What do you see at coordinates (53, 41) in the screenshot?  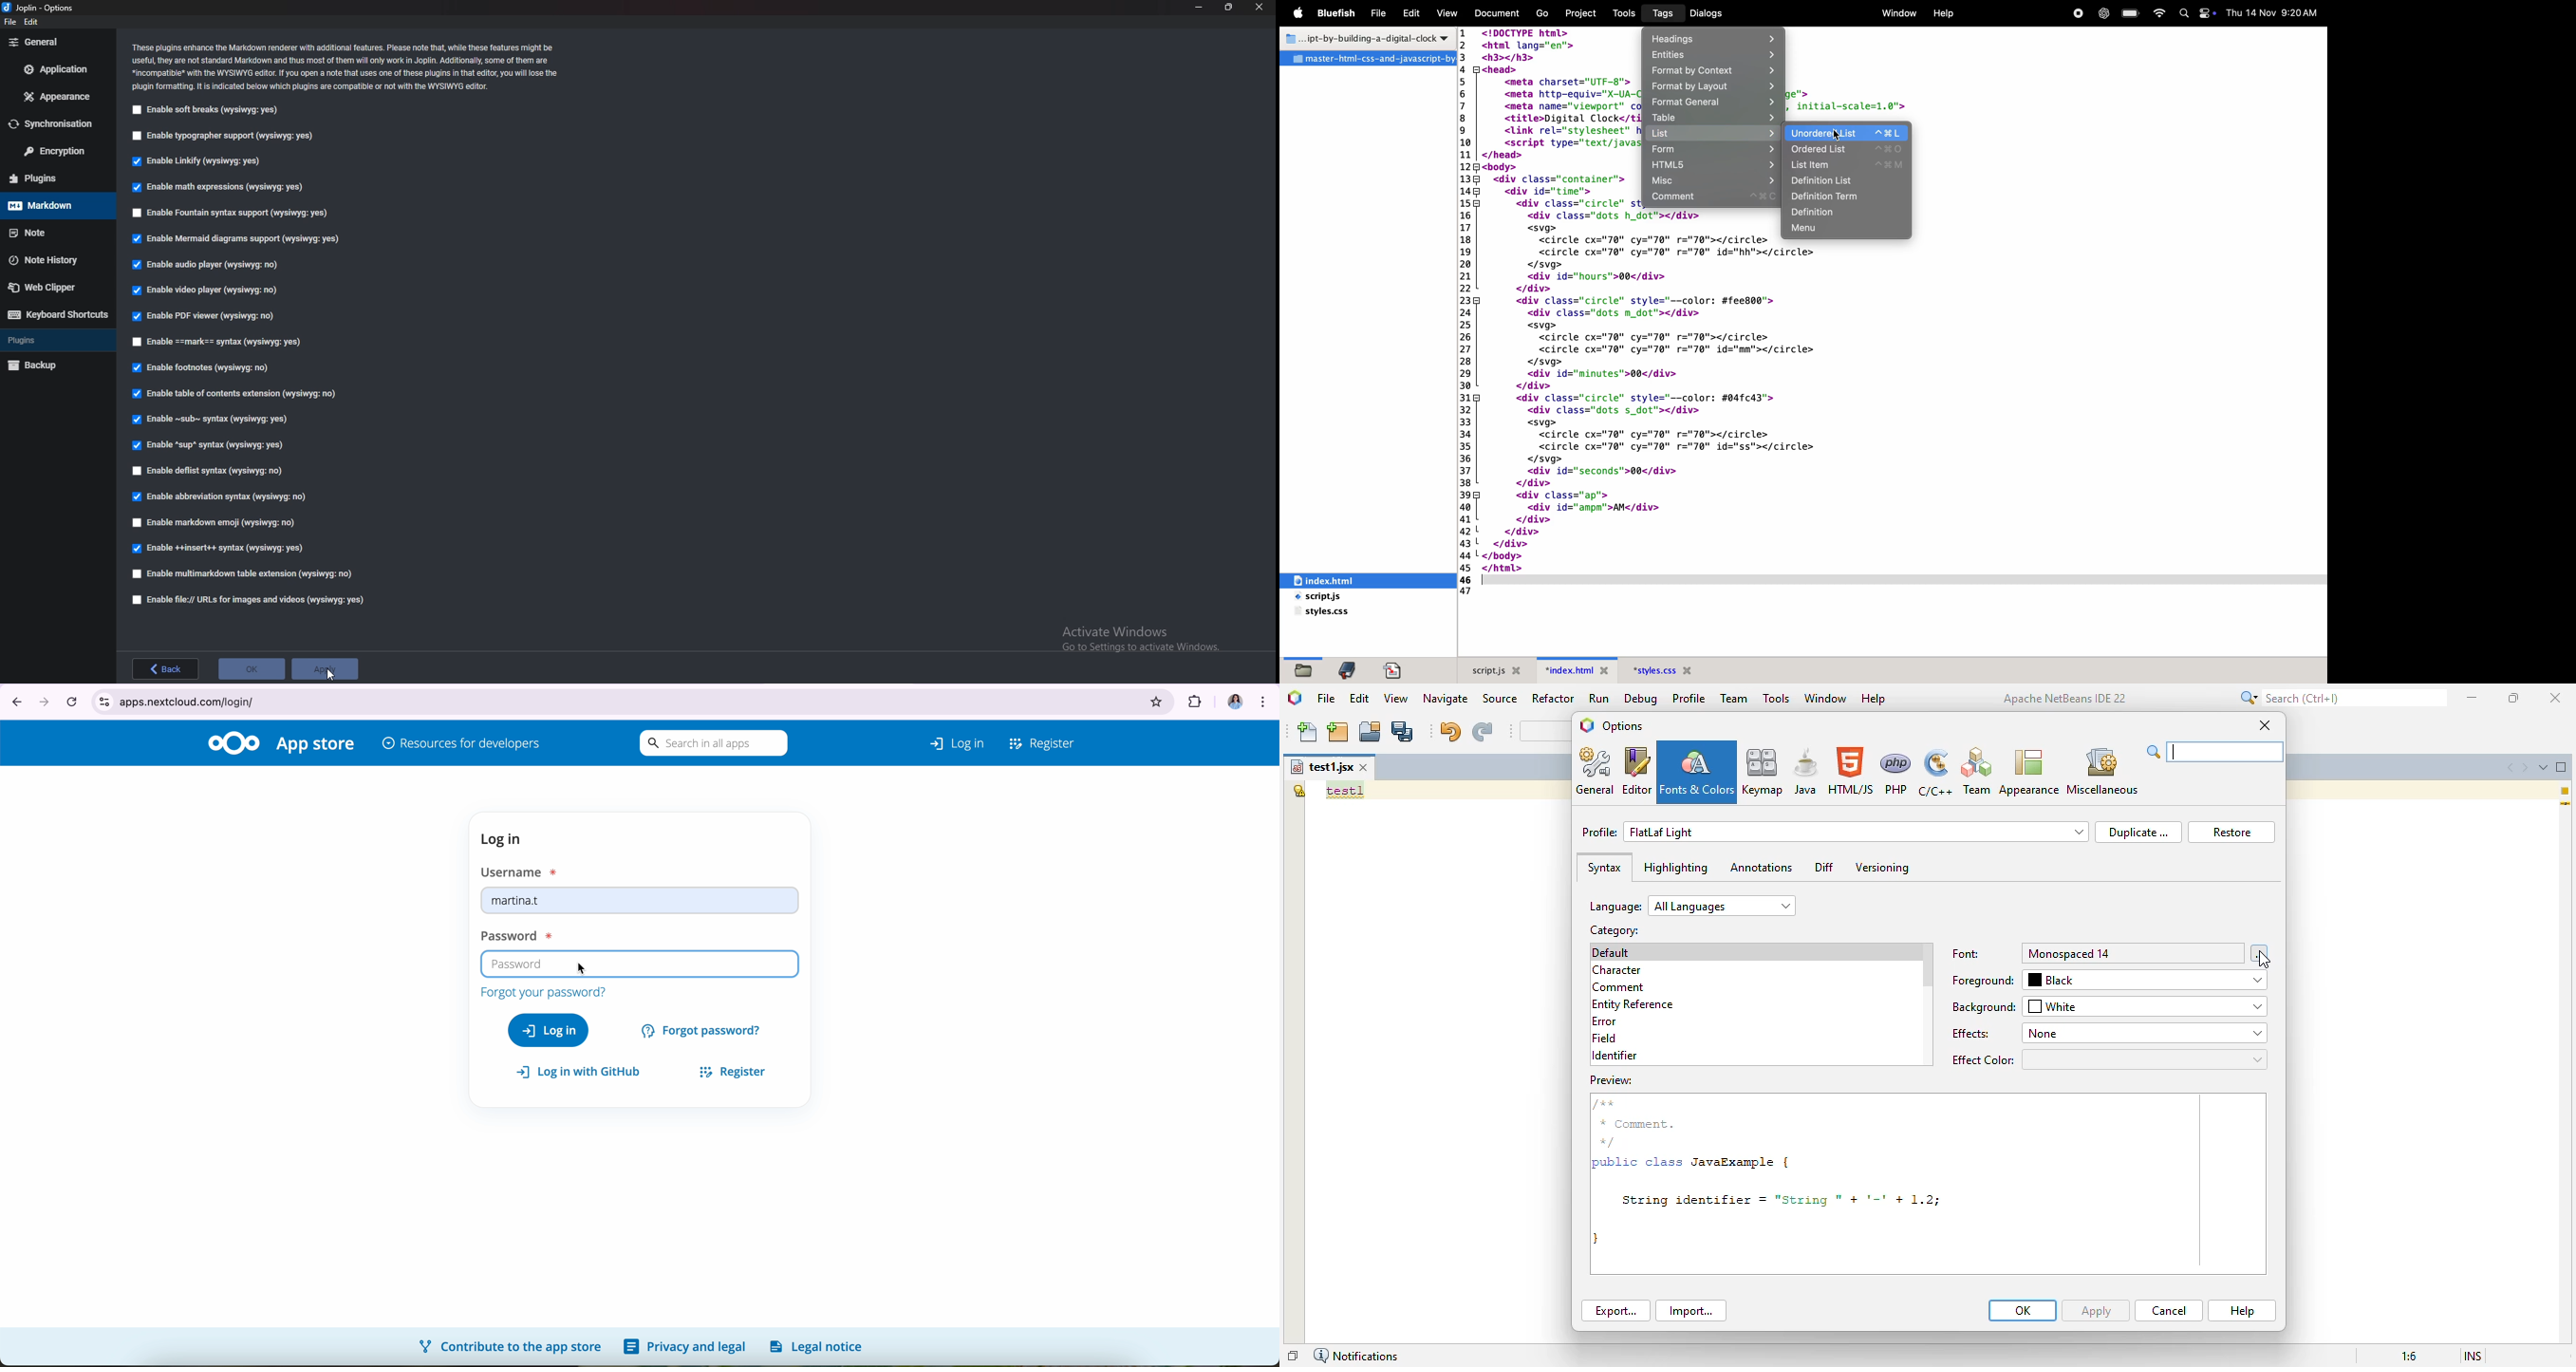 I see `General` at bounding box center [53, 41].